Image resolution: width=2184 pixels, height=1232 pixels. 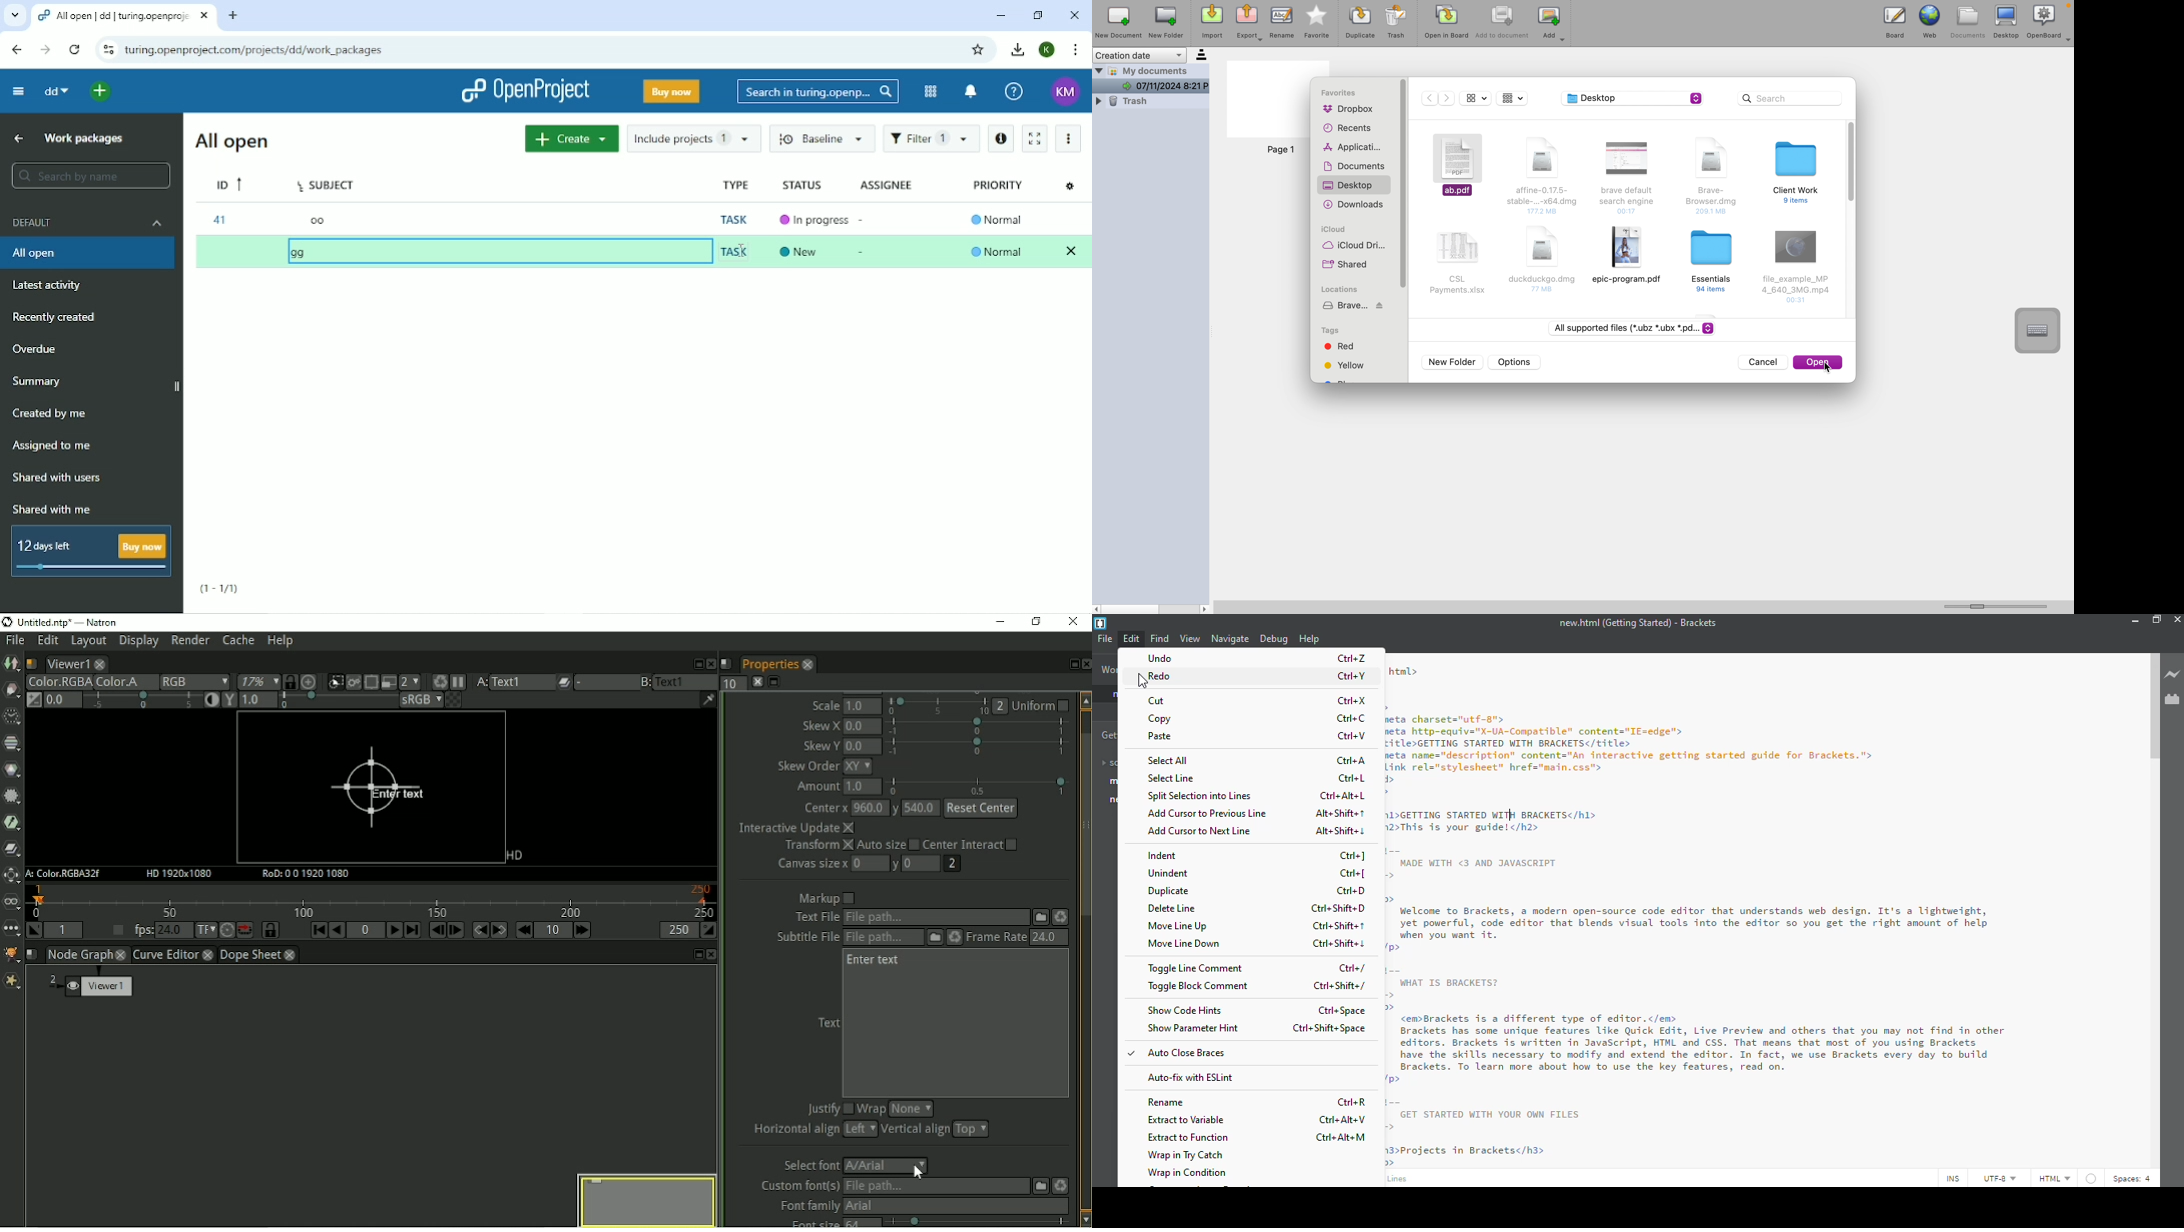 What do you see at coordinates (1628, 259) in the screenshot?
I see `document` at bounding box center [1628, 259].